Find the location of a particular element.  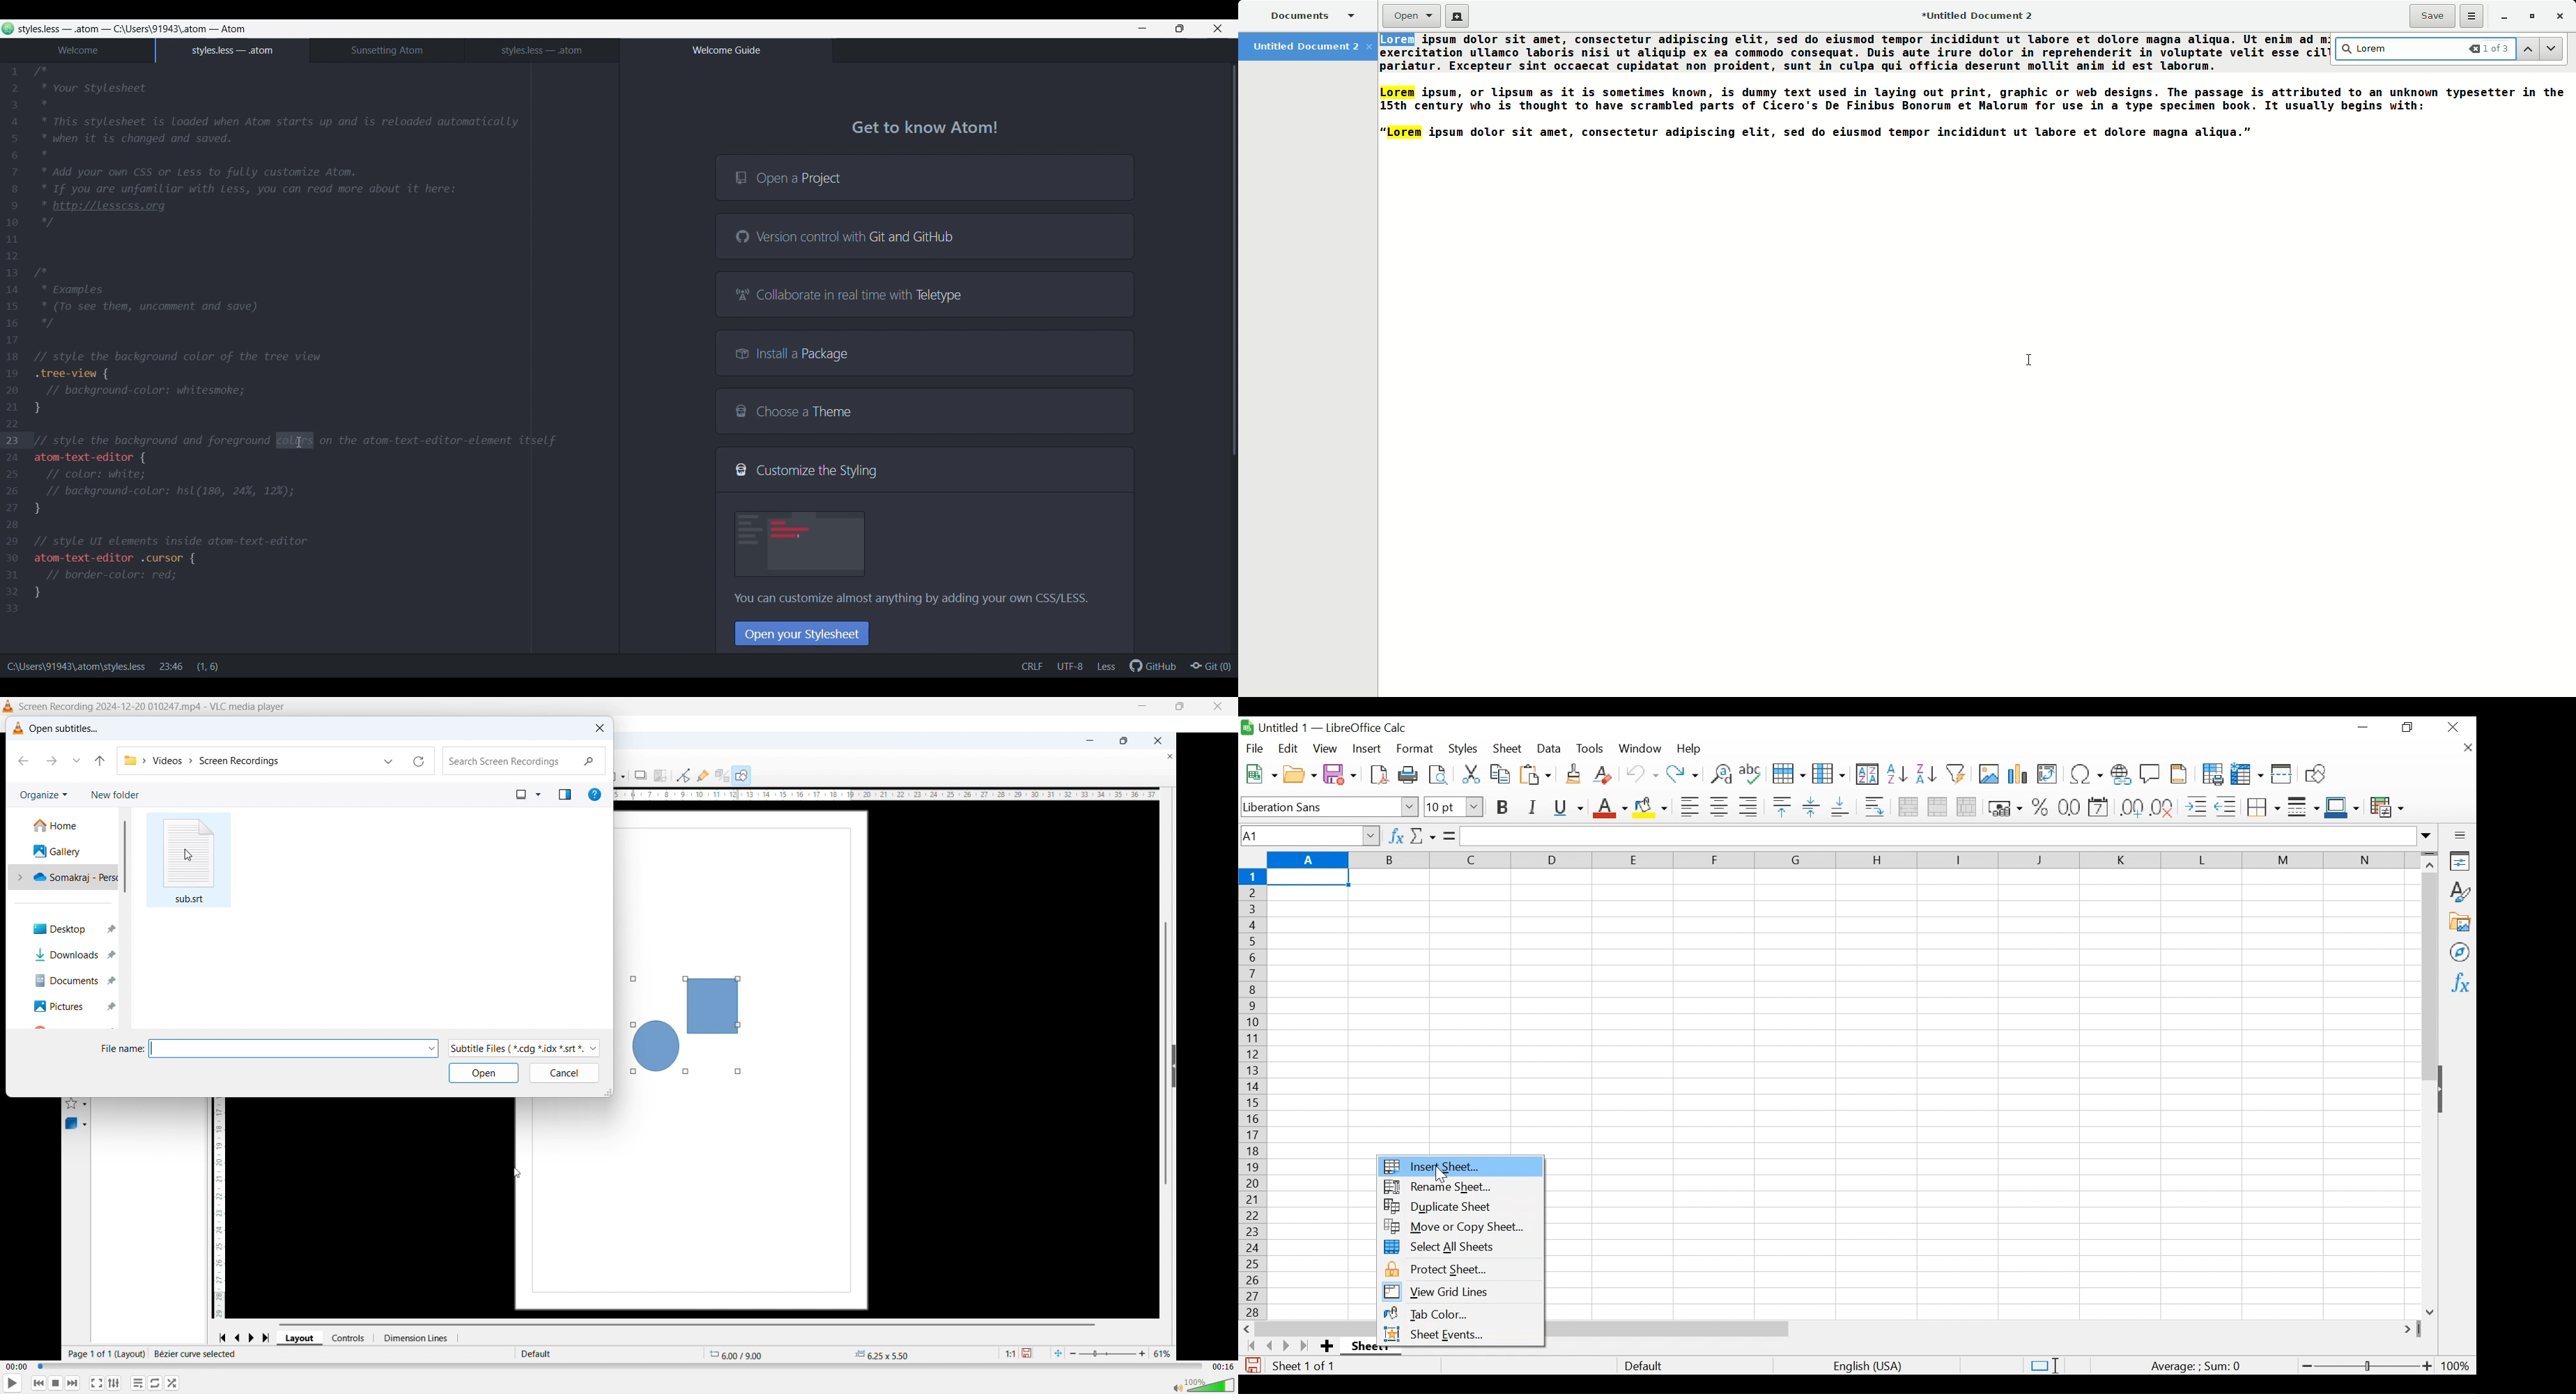

Insert Chart is located at coordinates (2018, 774).